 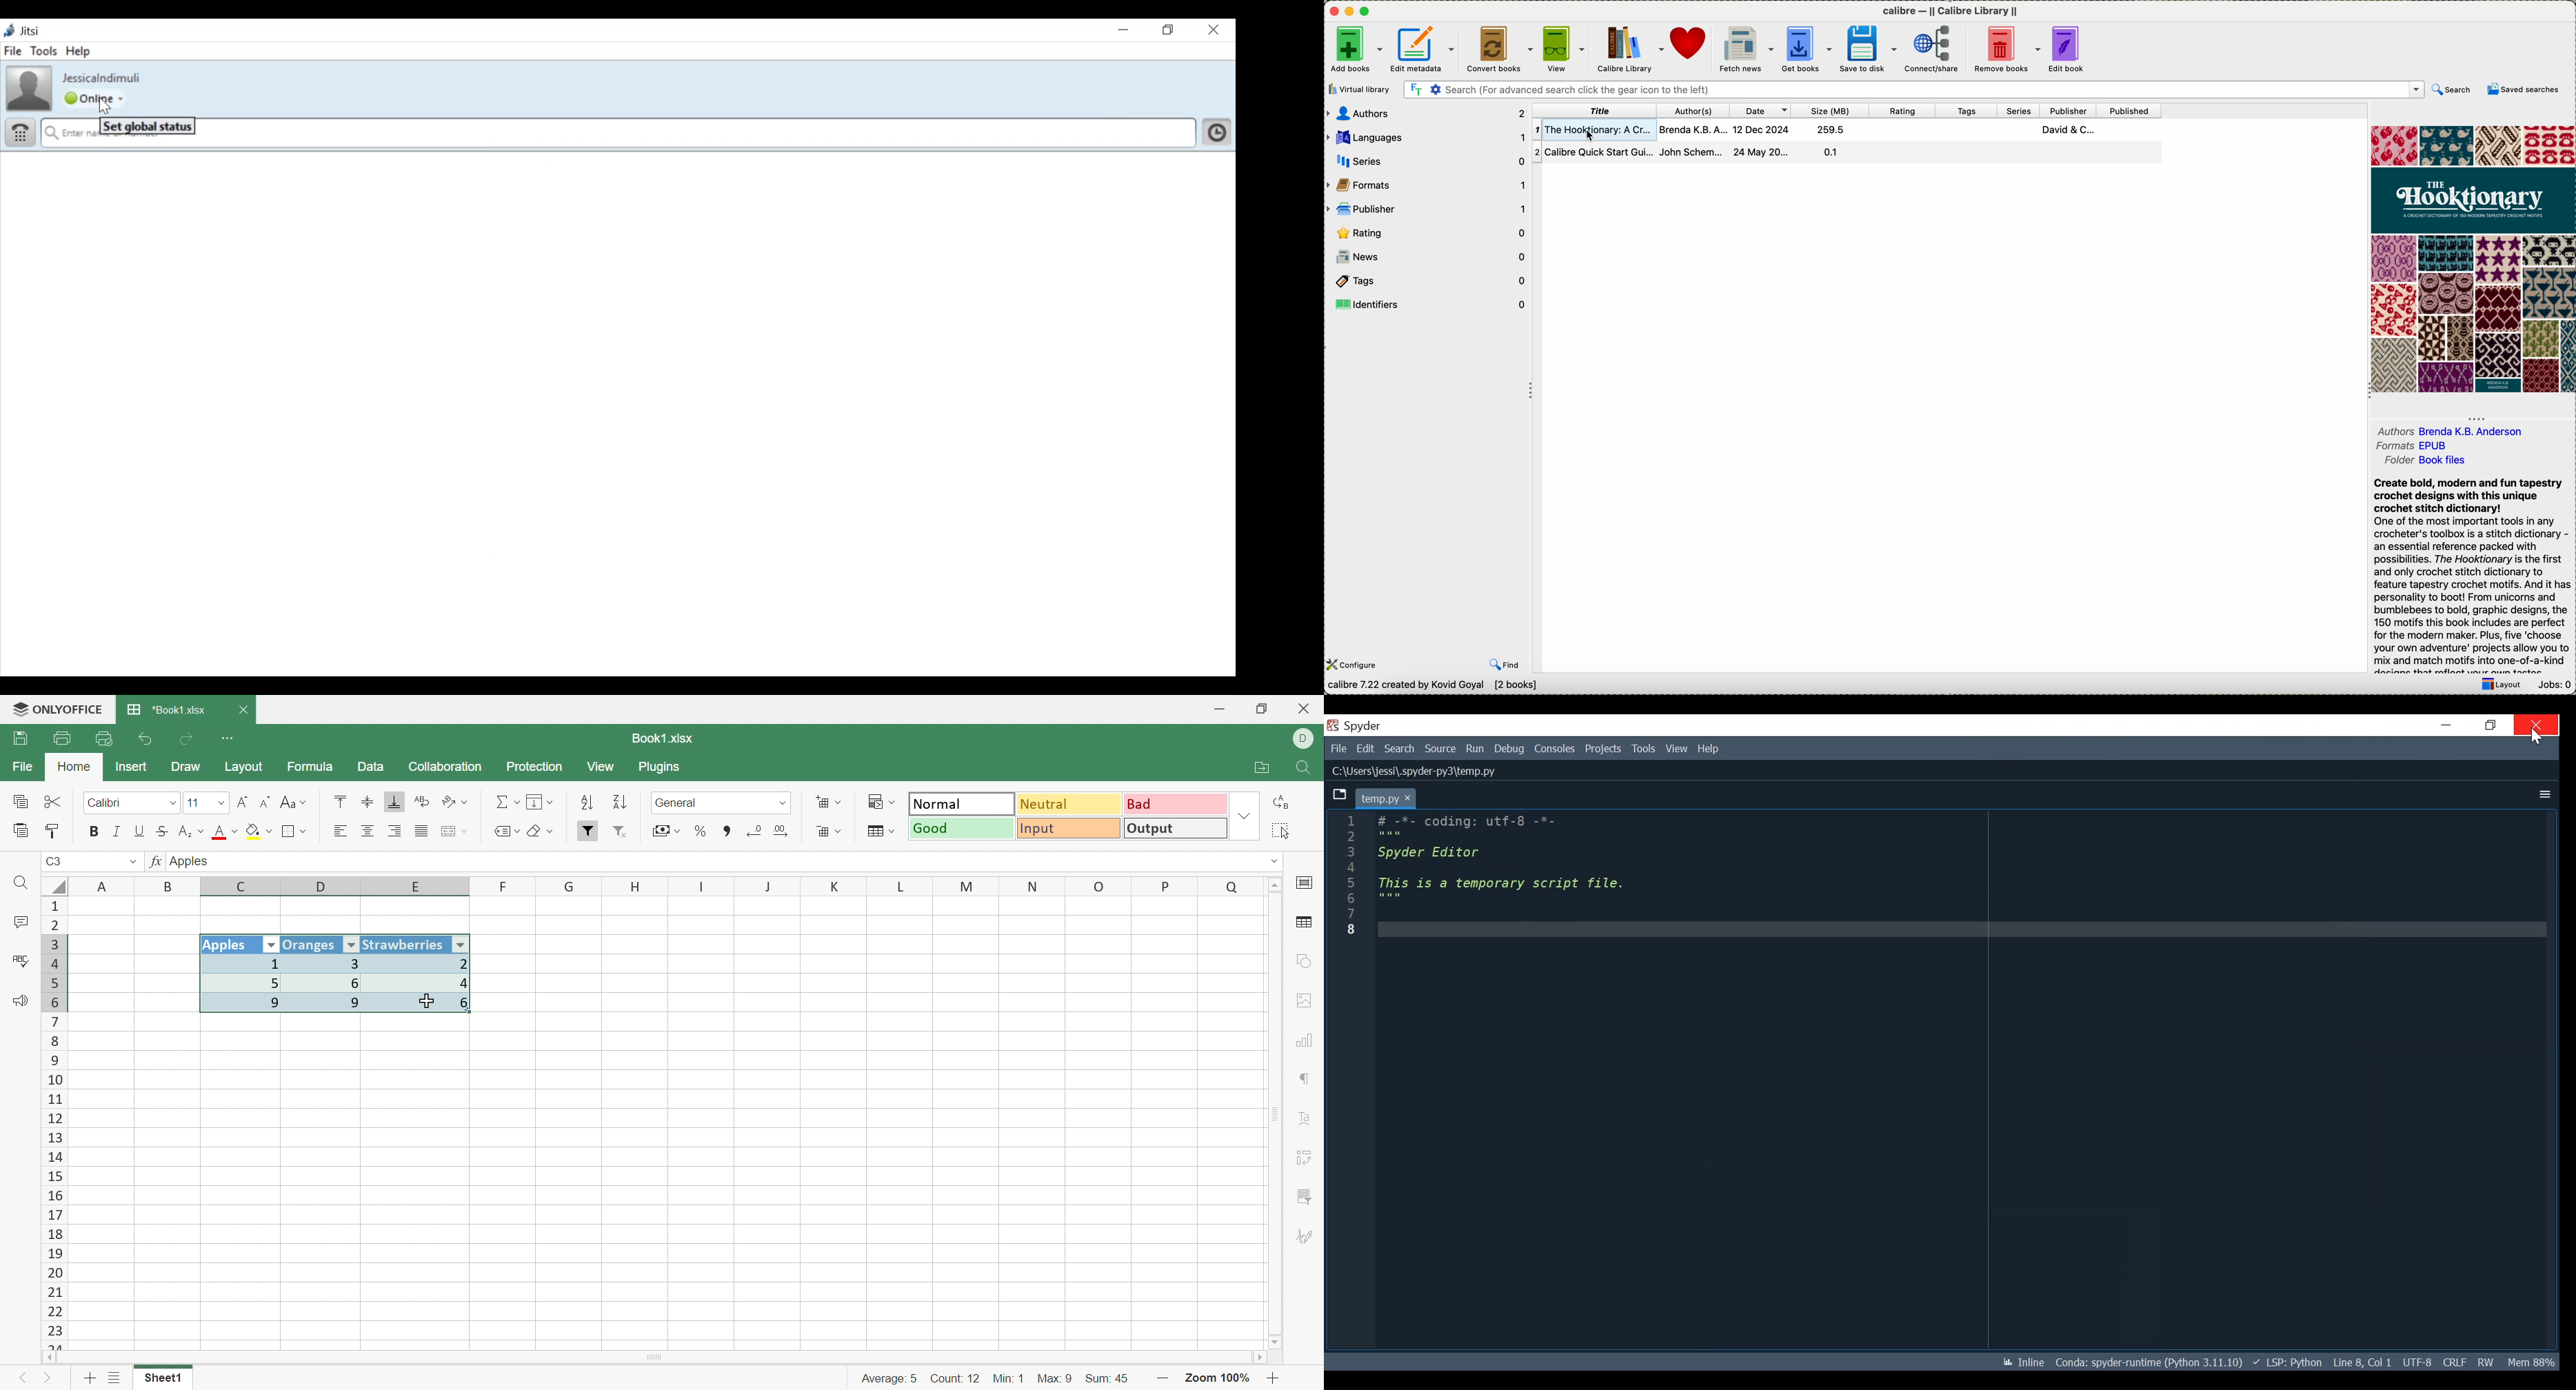 What do you see at coordinates (1426, 159) in the screenshot?
I see `series` at bounding box center [1426, 159].